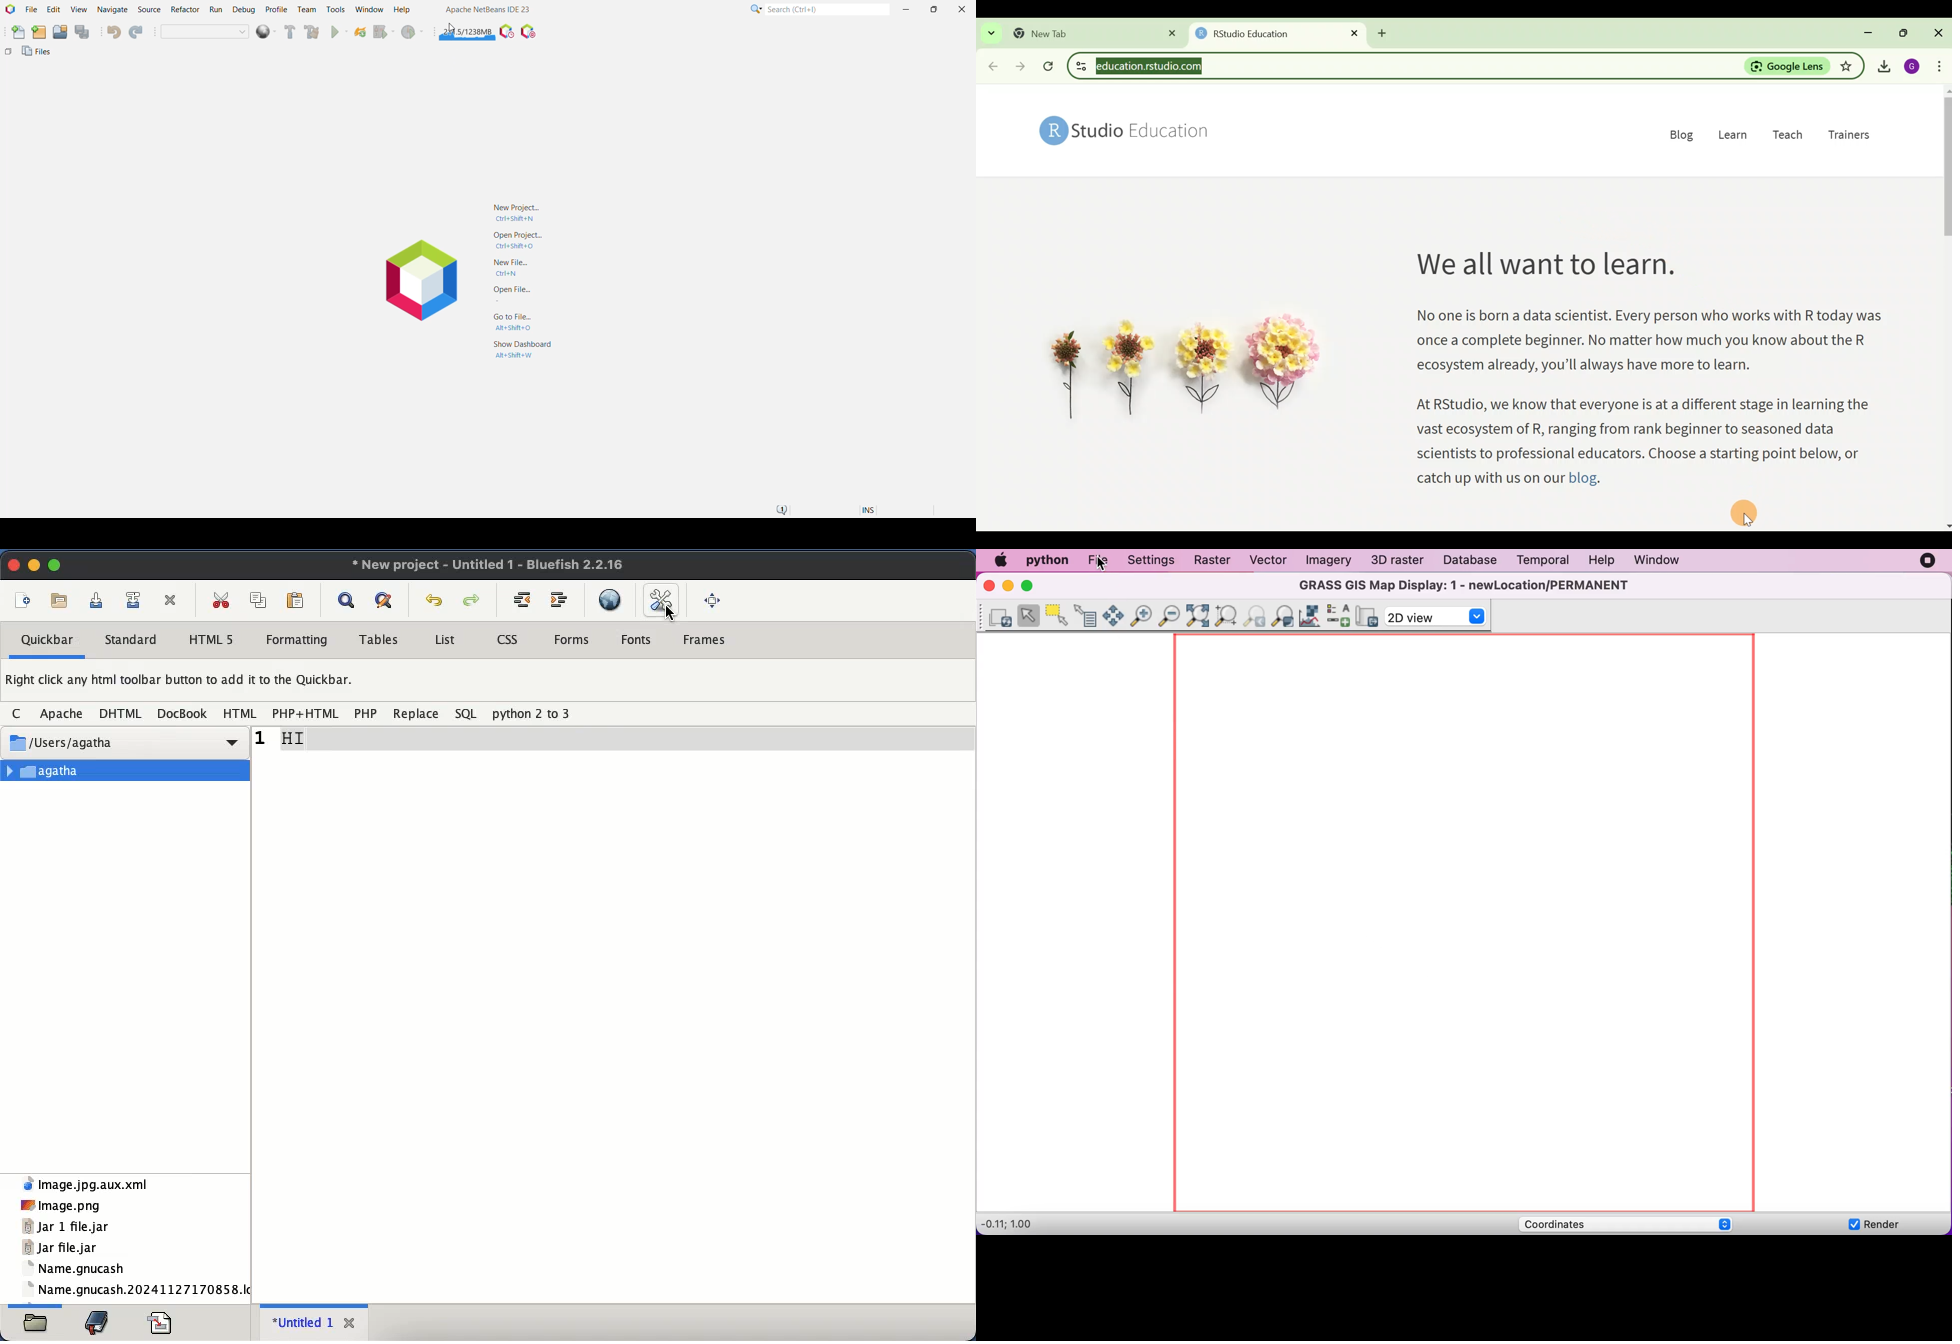 Image resolution: width=1960 pixels, height=1344 pixels. I want to click on jar 1 file, so click(68, 1226).